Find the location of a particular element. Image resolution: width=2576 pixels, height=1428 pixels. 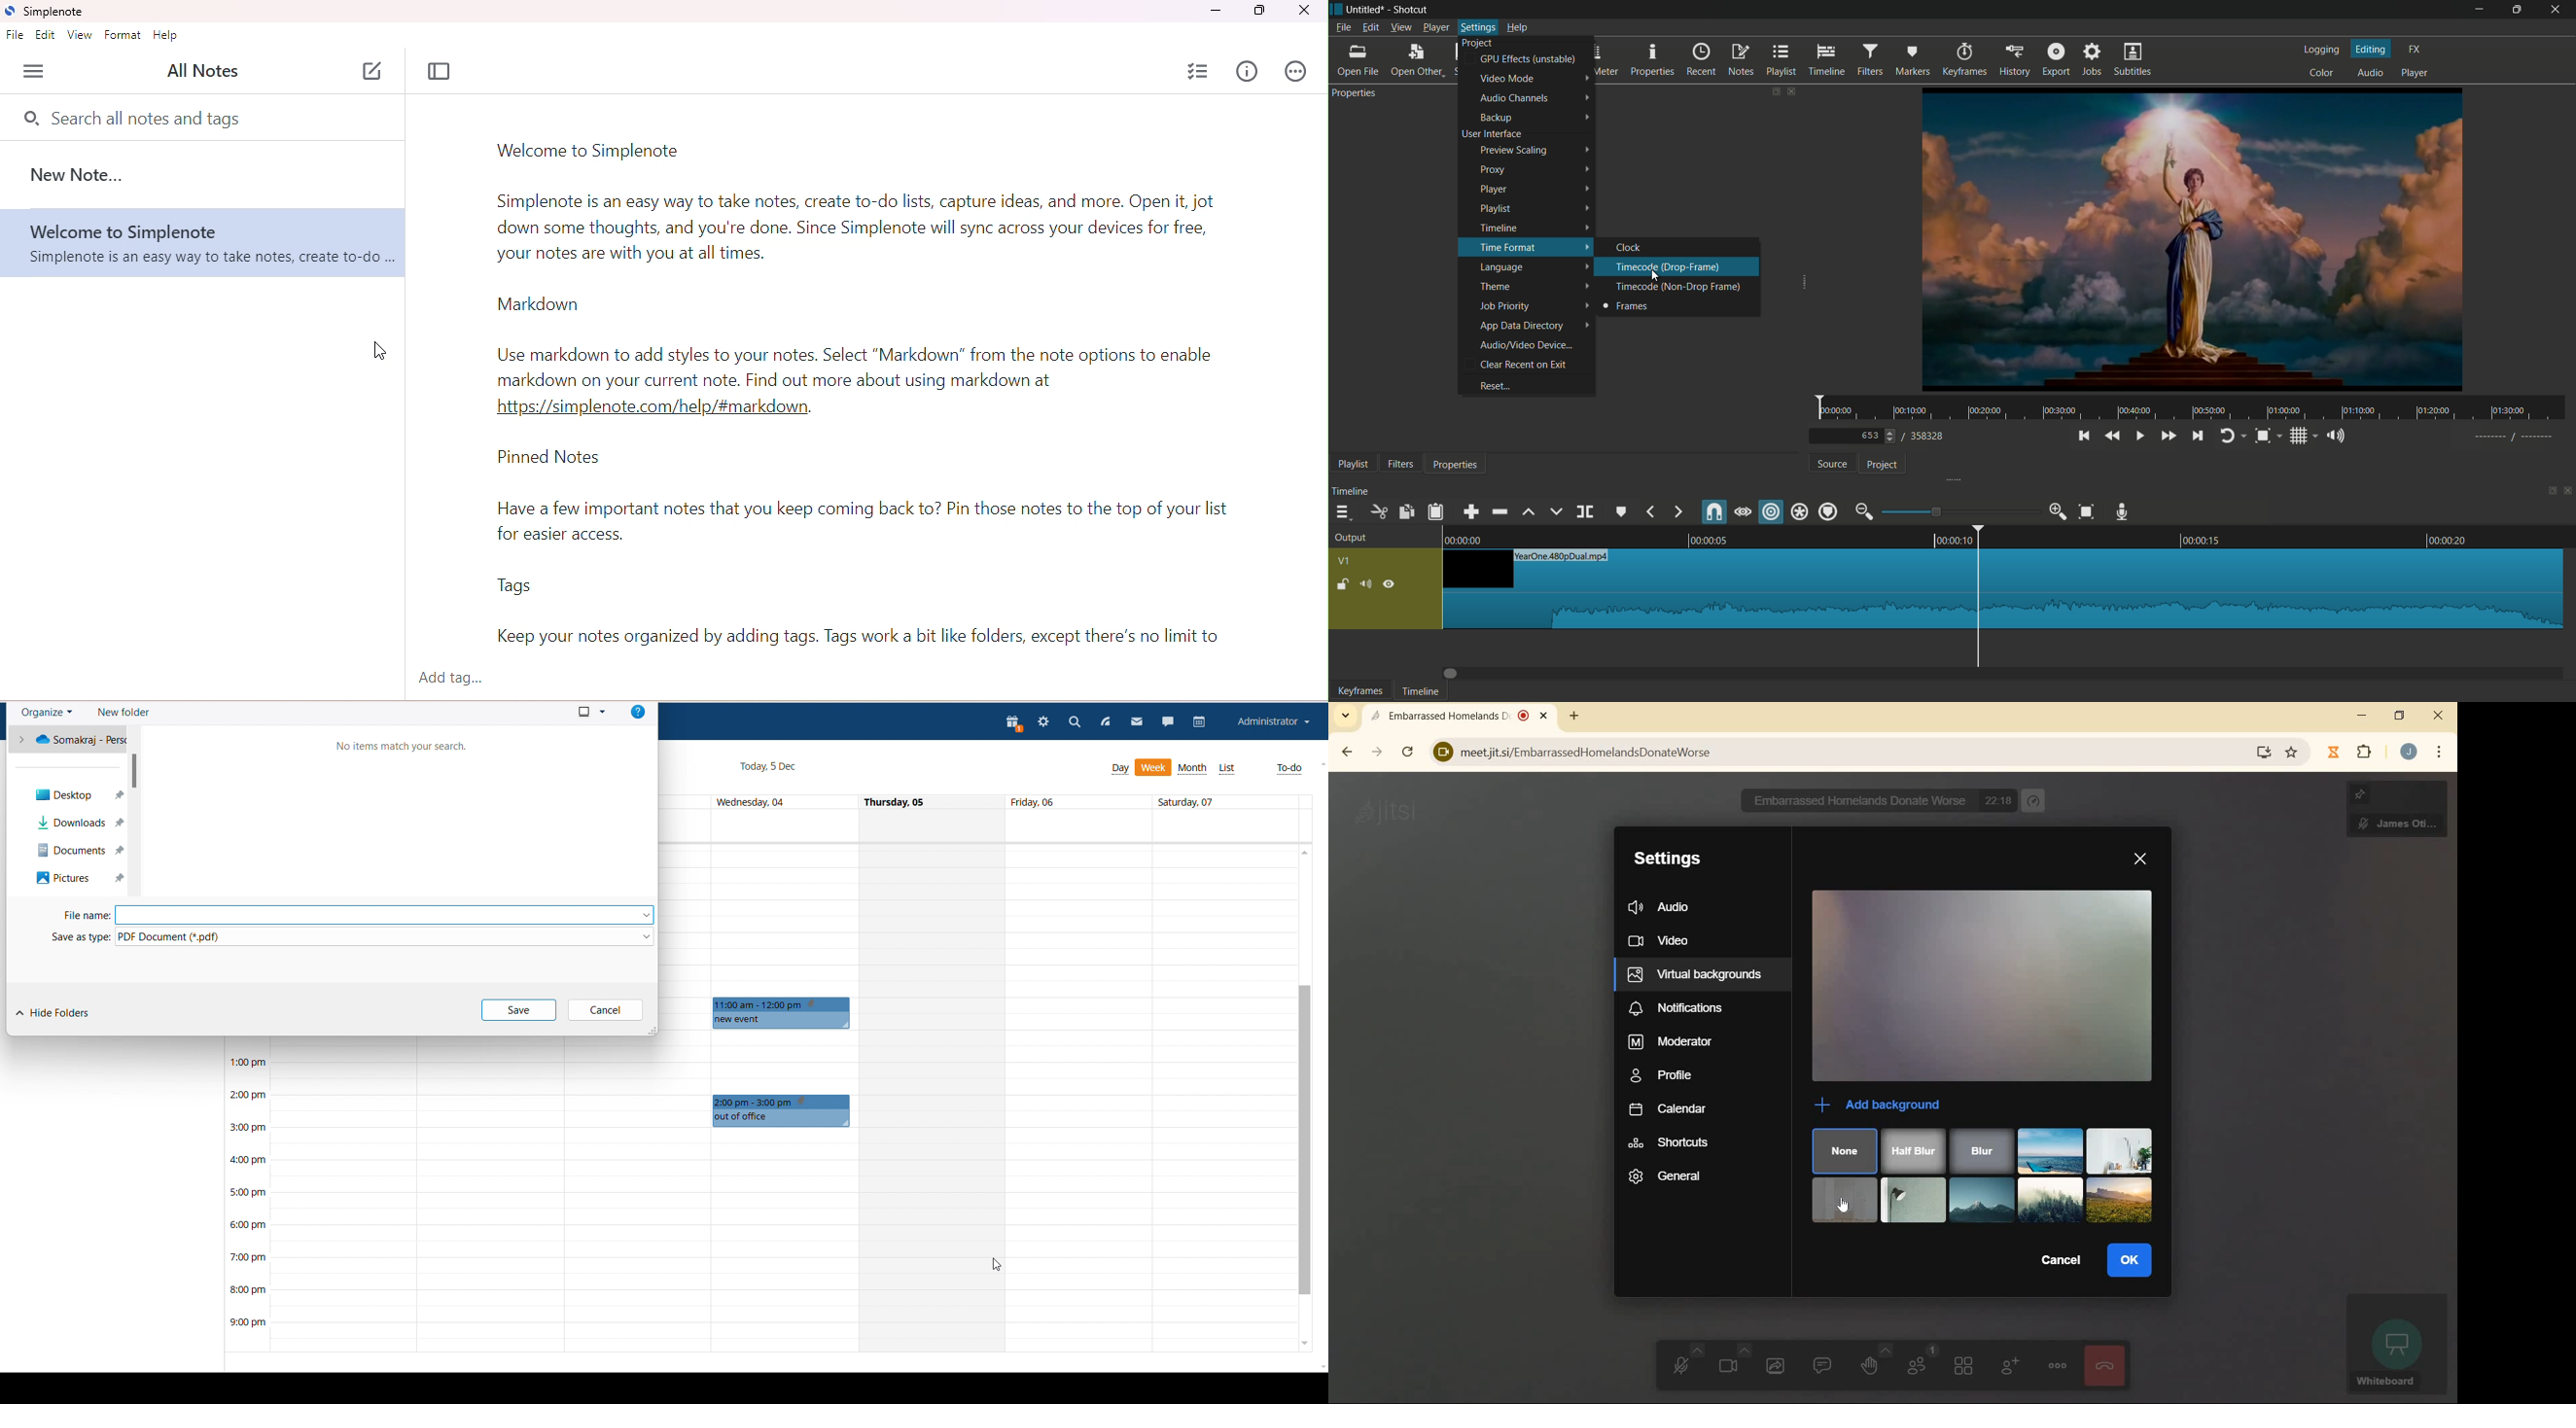

ripple all tracks is located at coordinates (1799, 512).